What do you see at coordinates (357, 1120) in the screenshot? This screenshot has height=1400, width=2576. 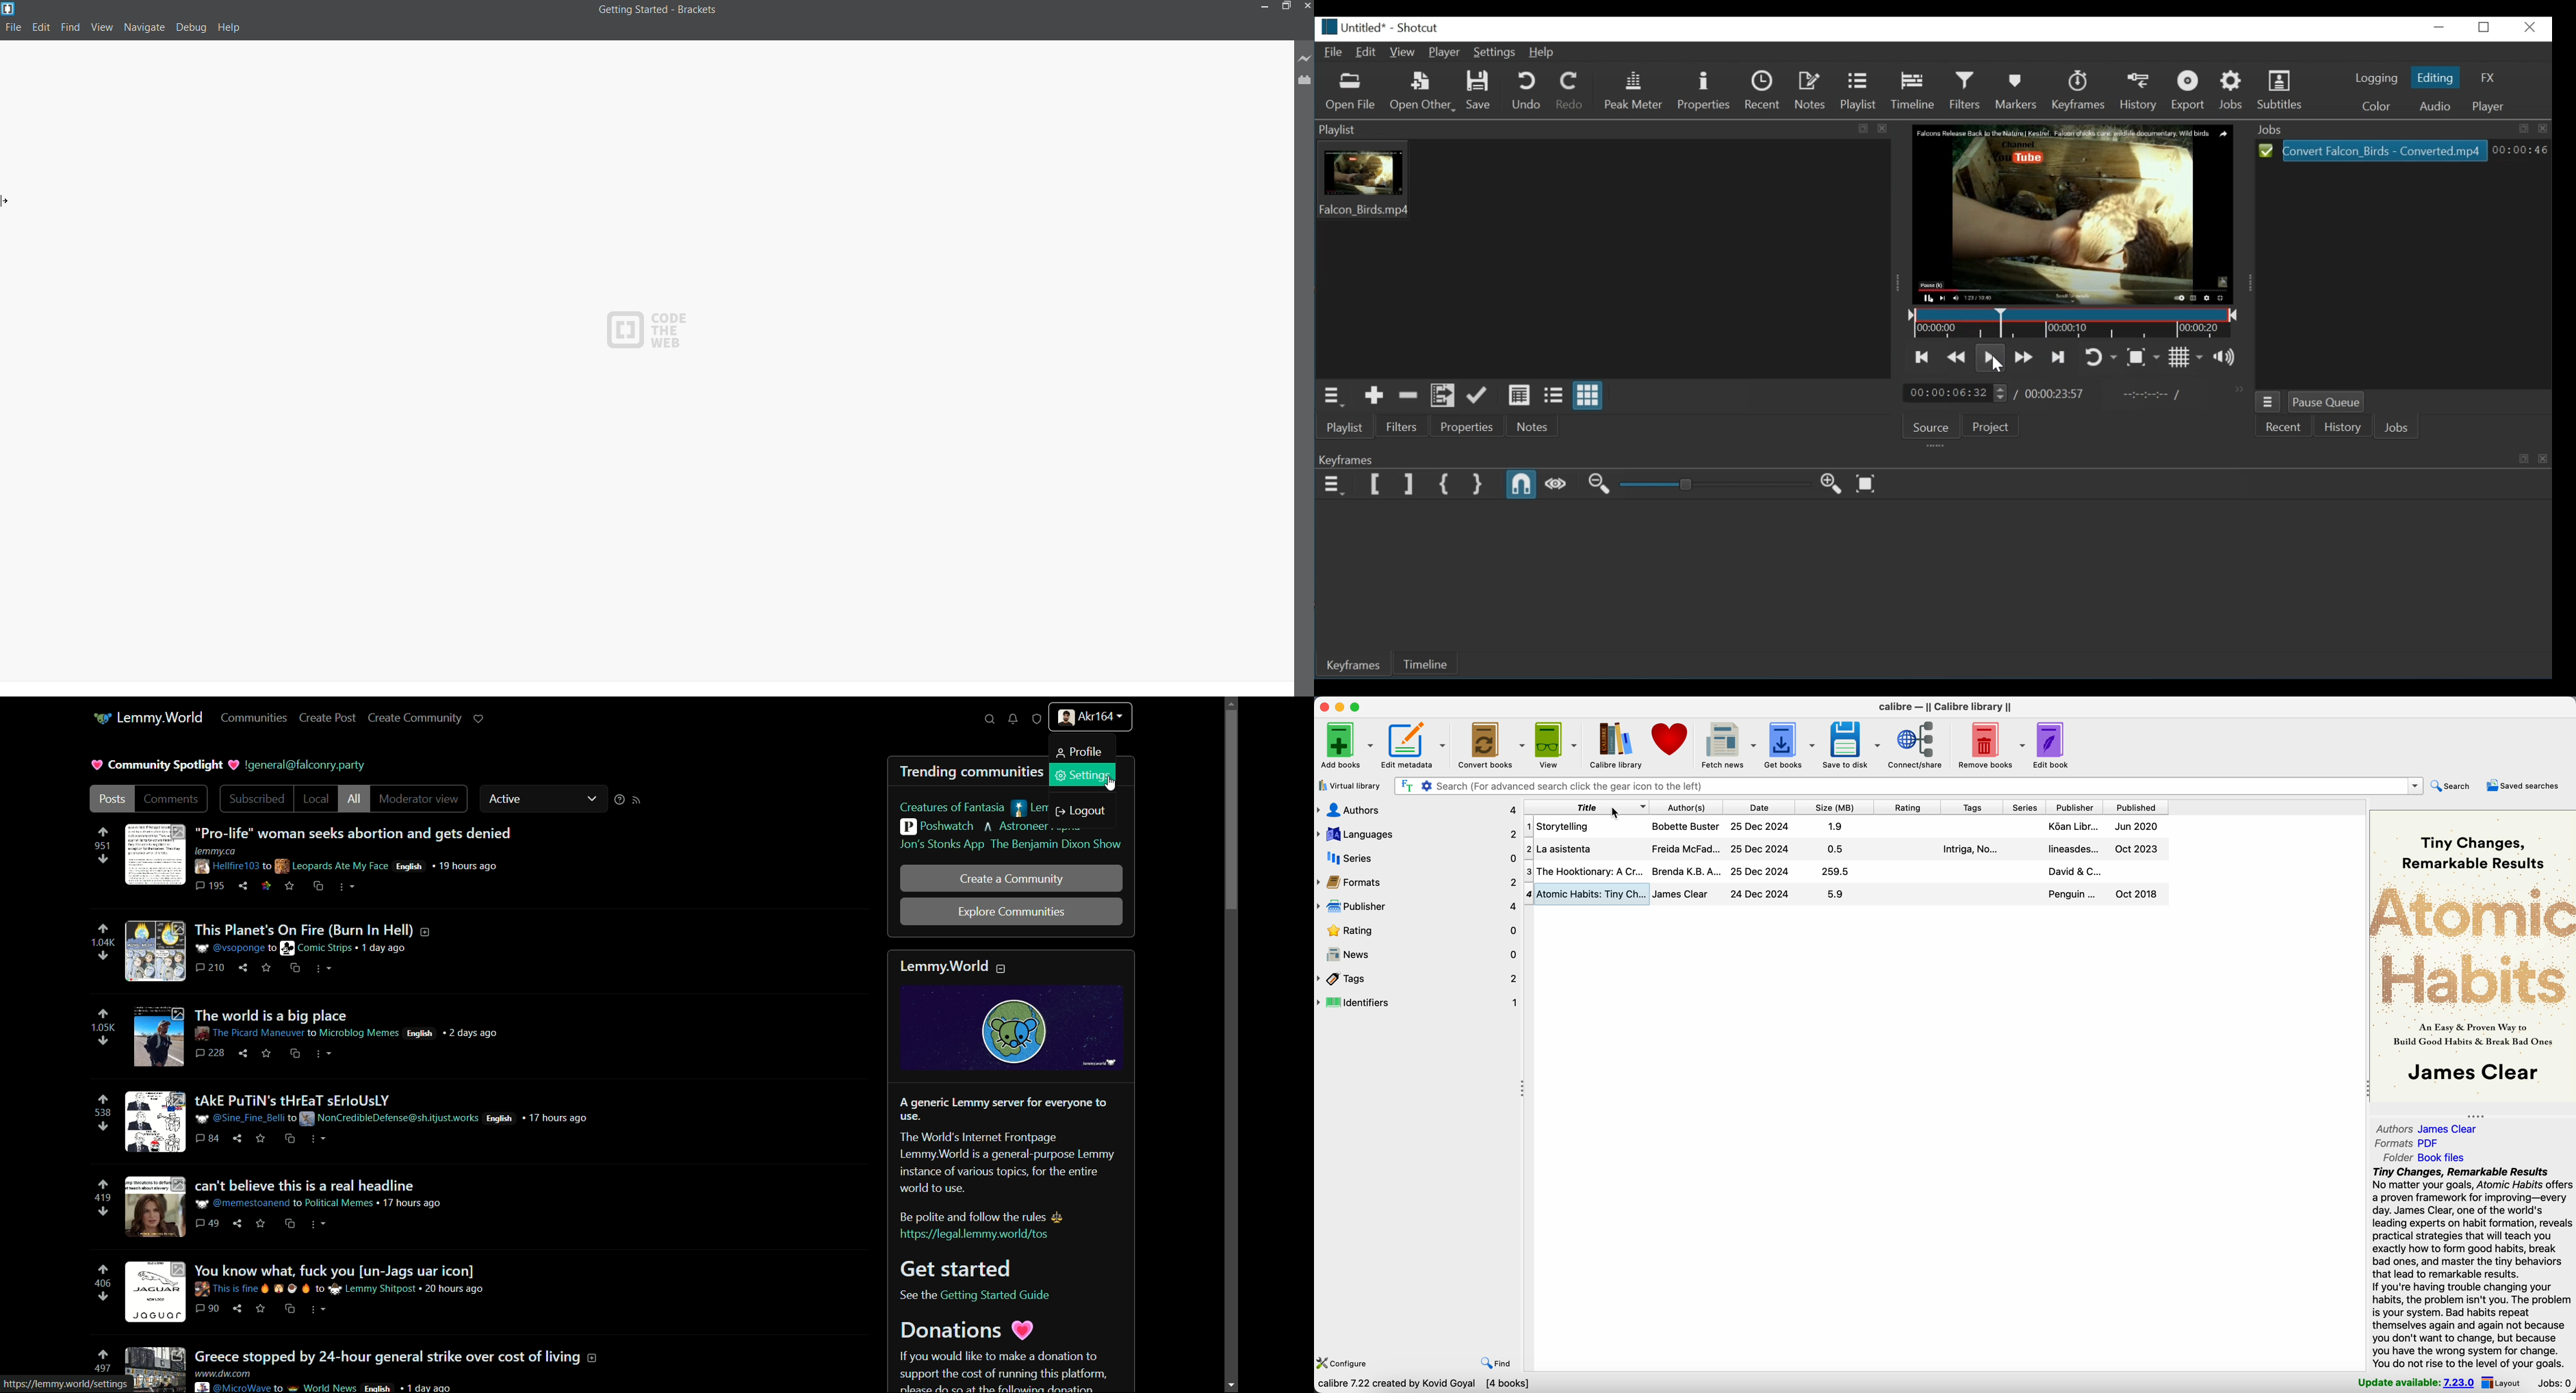 I see `post-4` at bounding box center [357, 1120].